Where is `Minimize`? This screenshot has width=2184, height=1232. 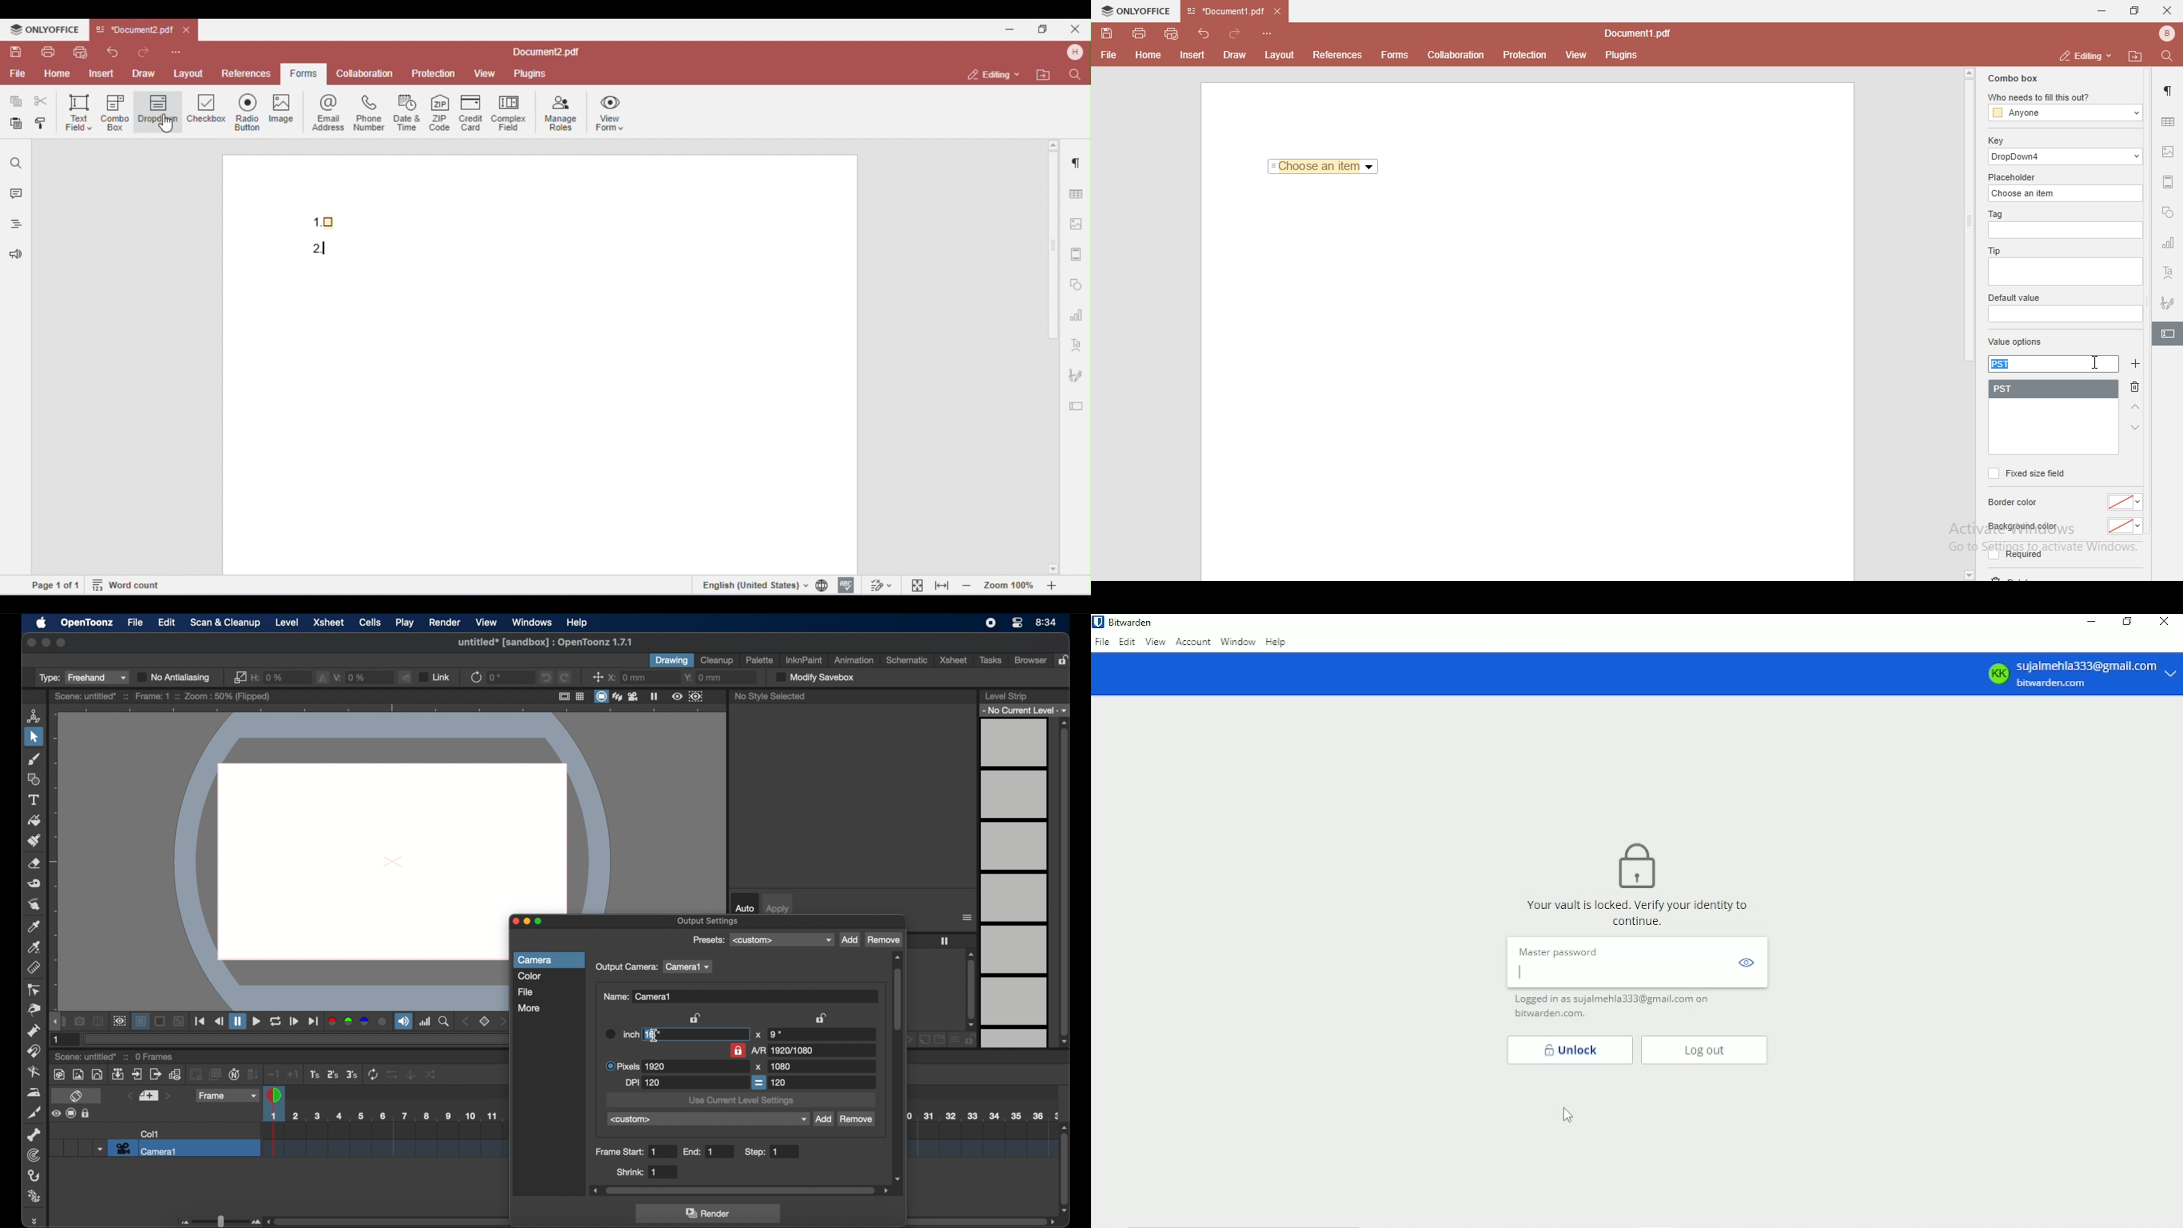 Minimize is located at coordinates (2092, 621).